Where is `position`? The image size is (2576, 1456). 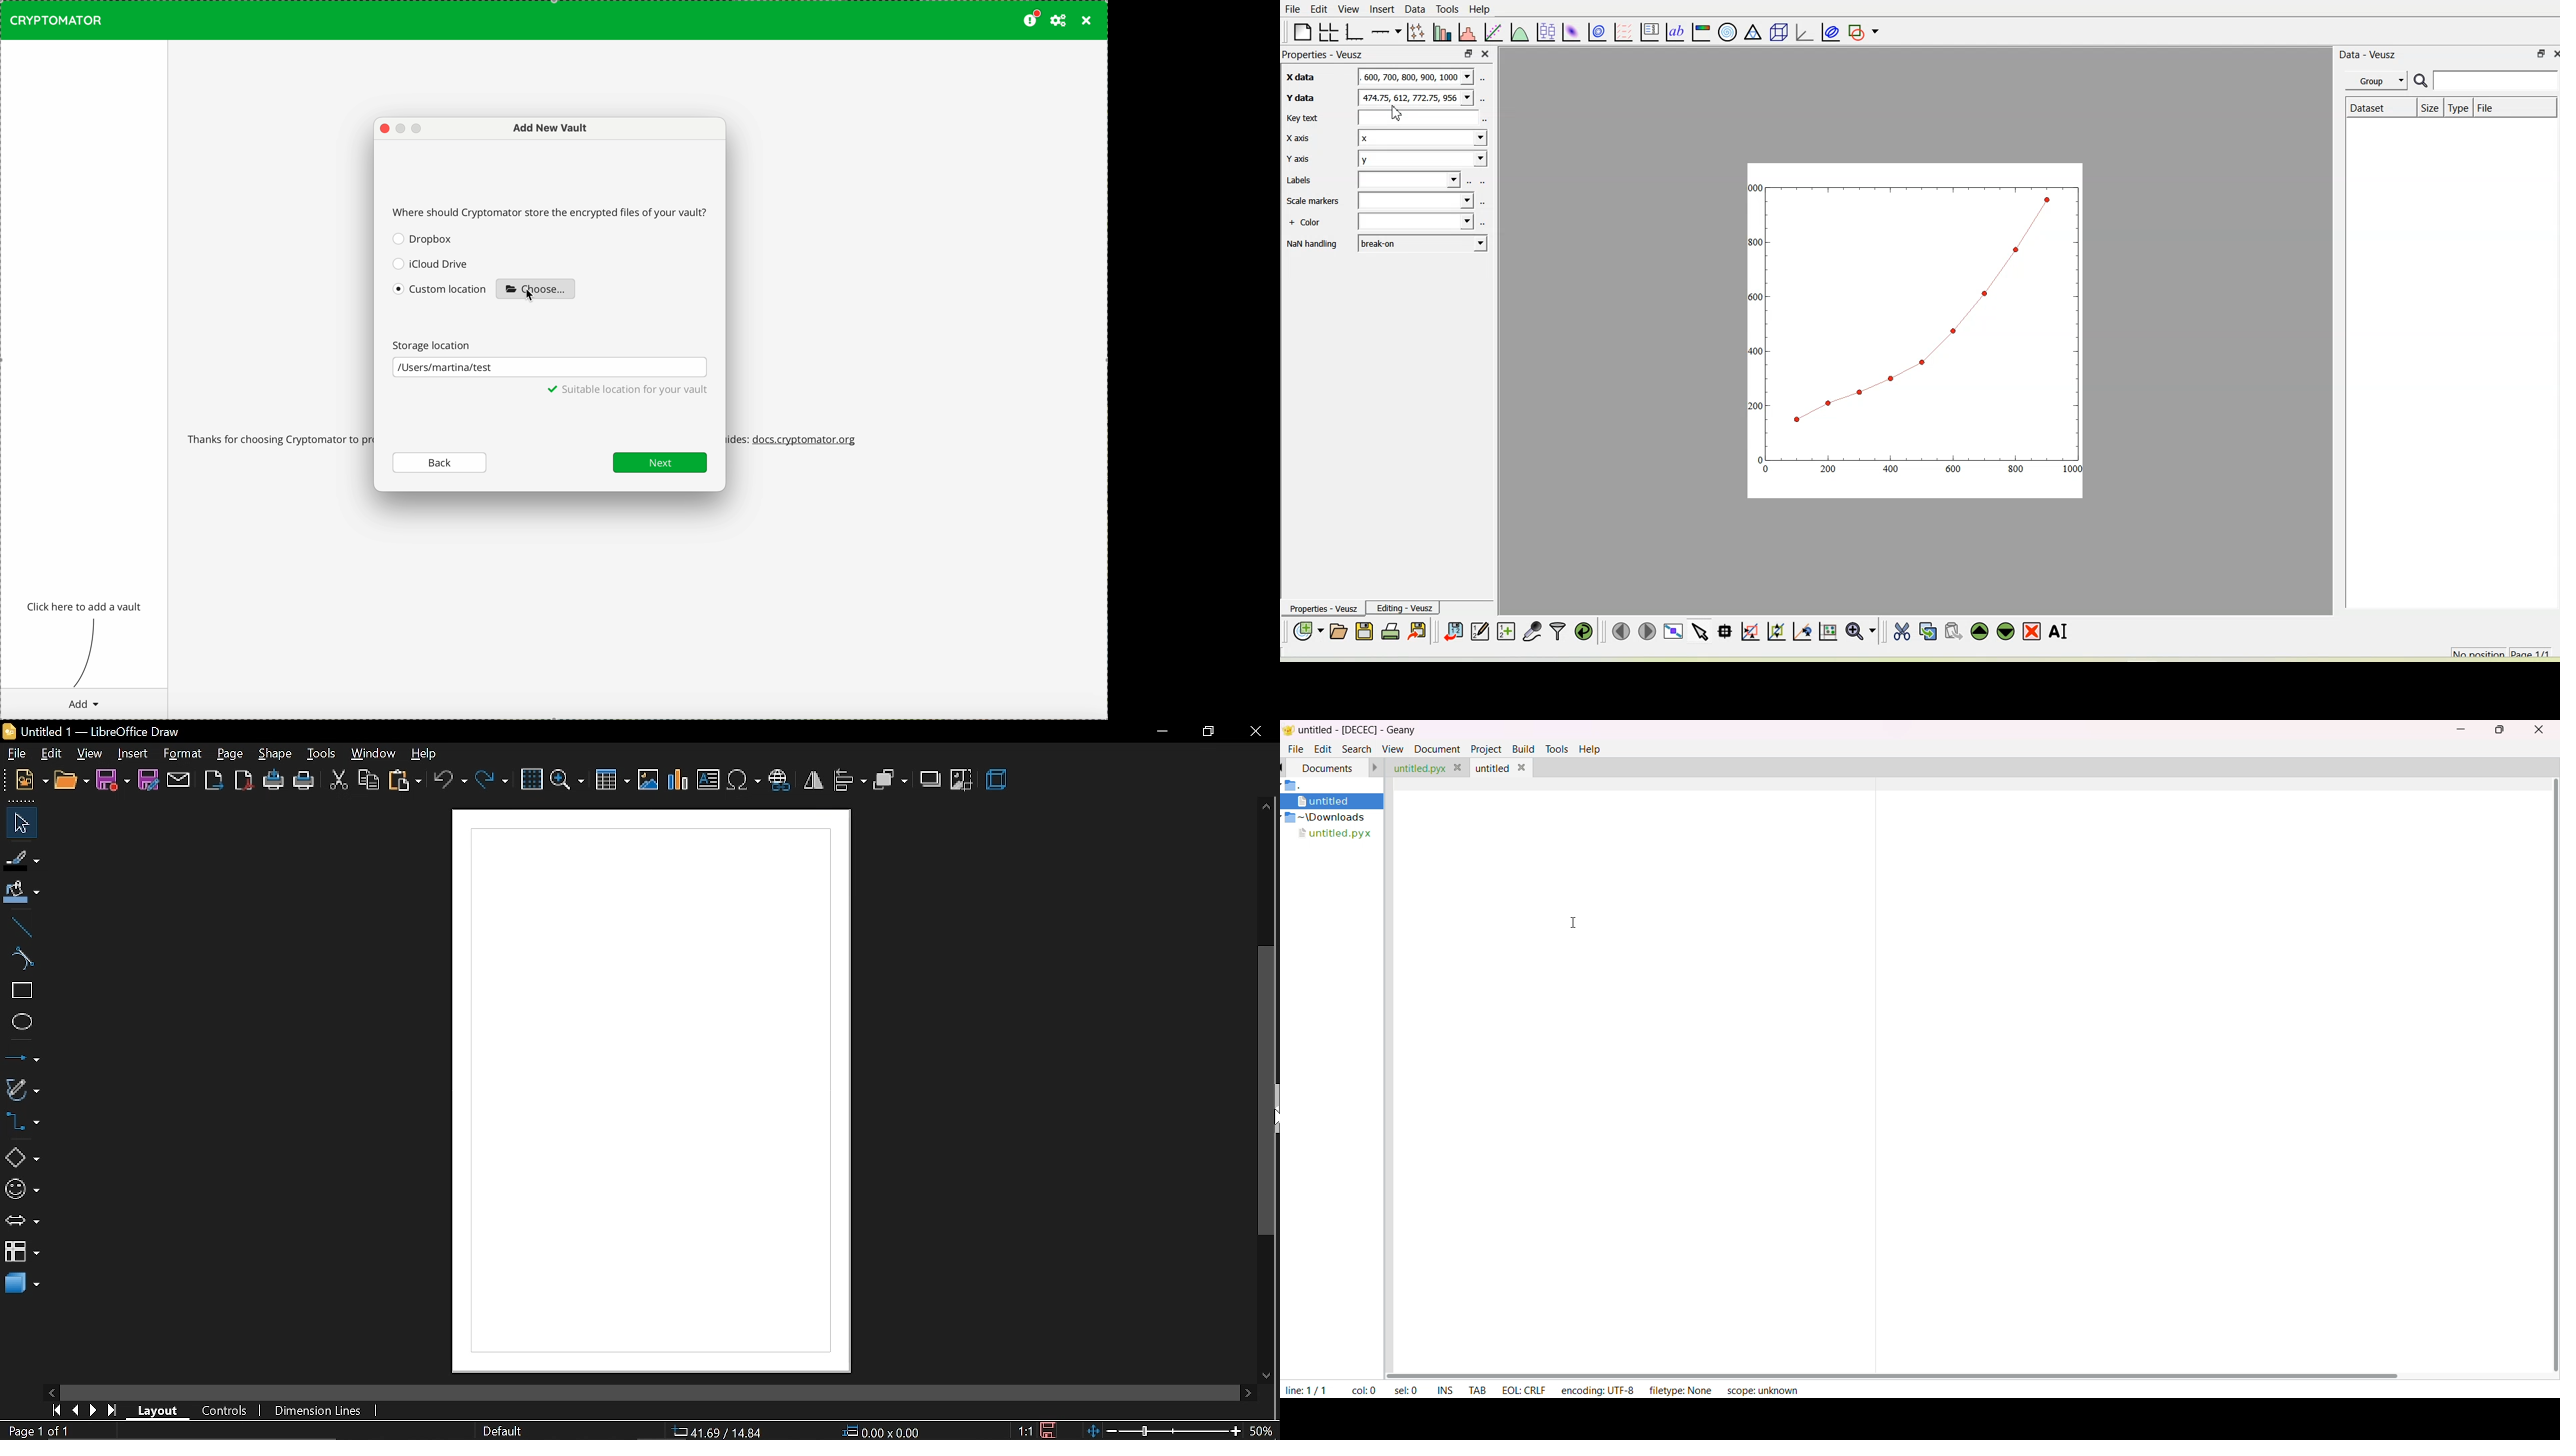
position is located at coordinates (881, 1432).